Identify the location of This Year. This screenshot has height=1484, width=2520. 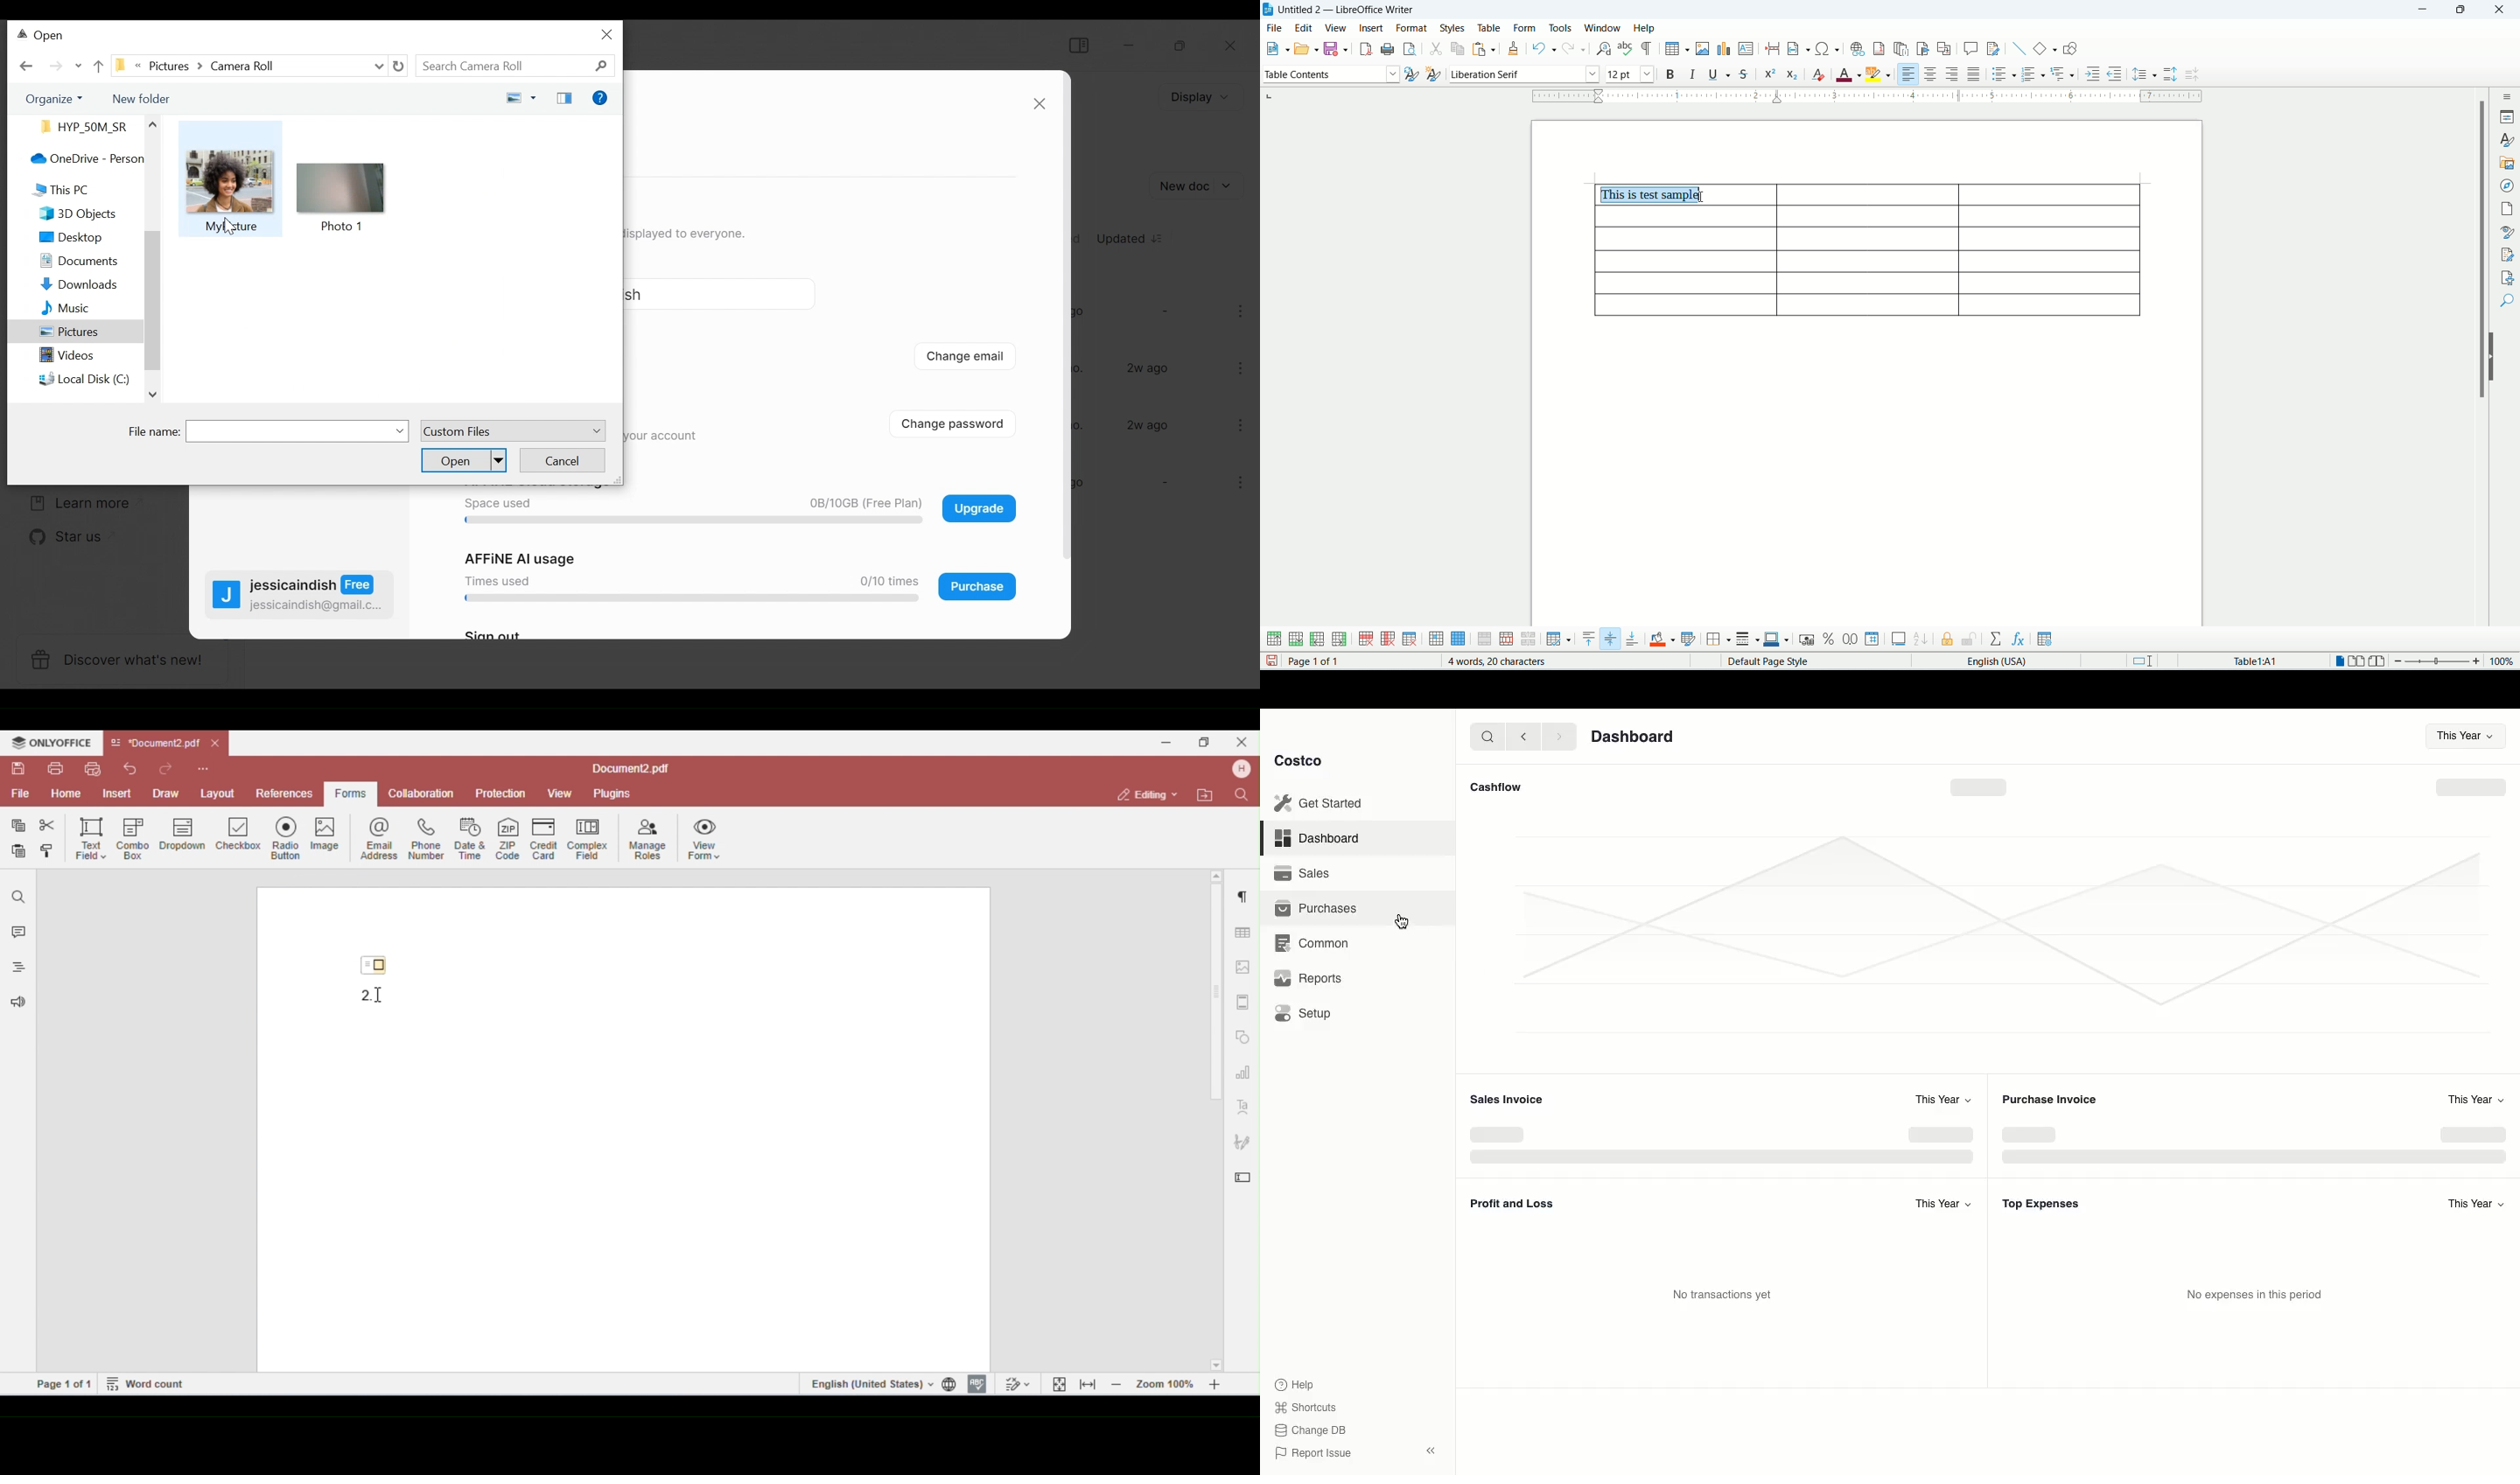
(2466, 738).